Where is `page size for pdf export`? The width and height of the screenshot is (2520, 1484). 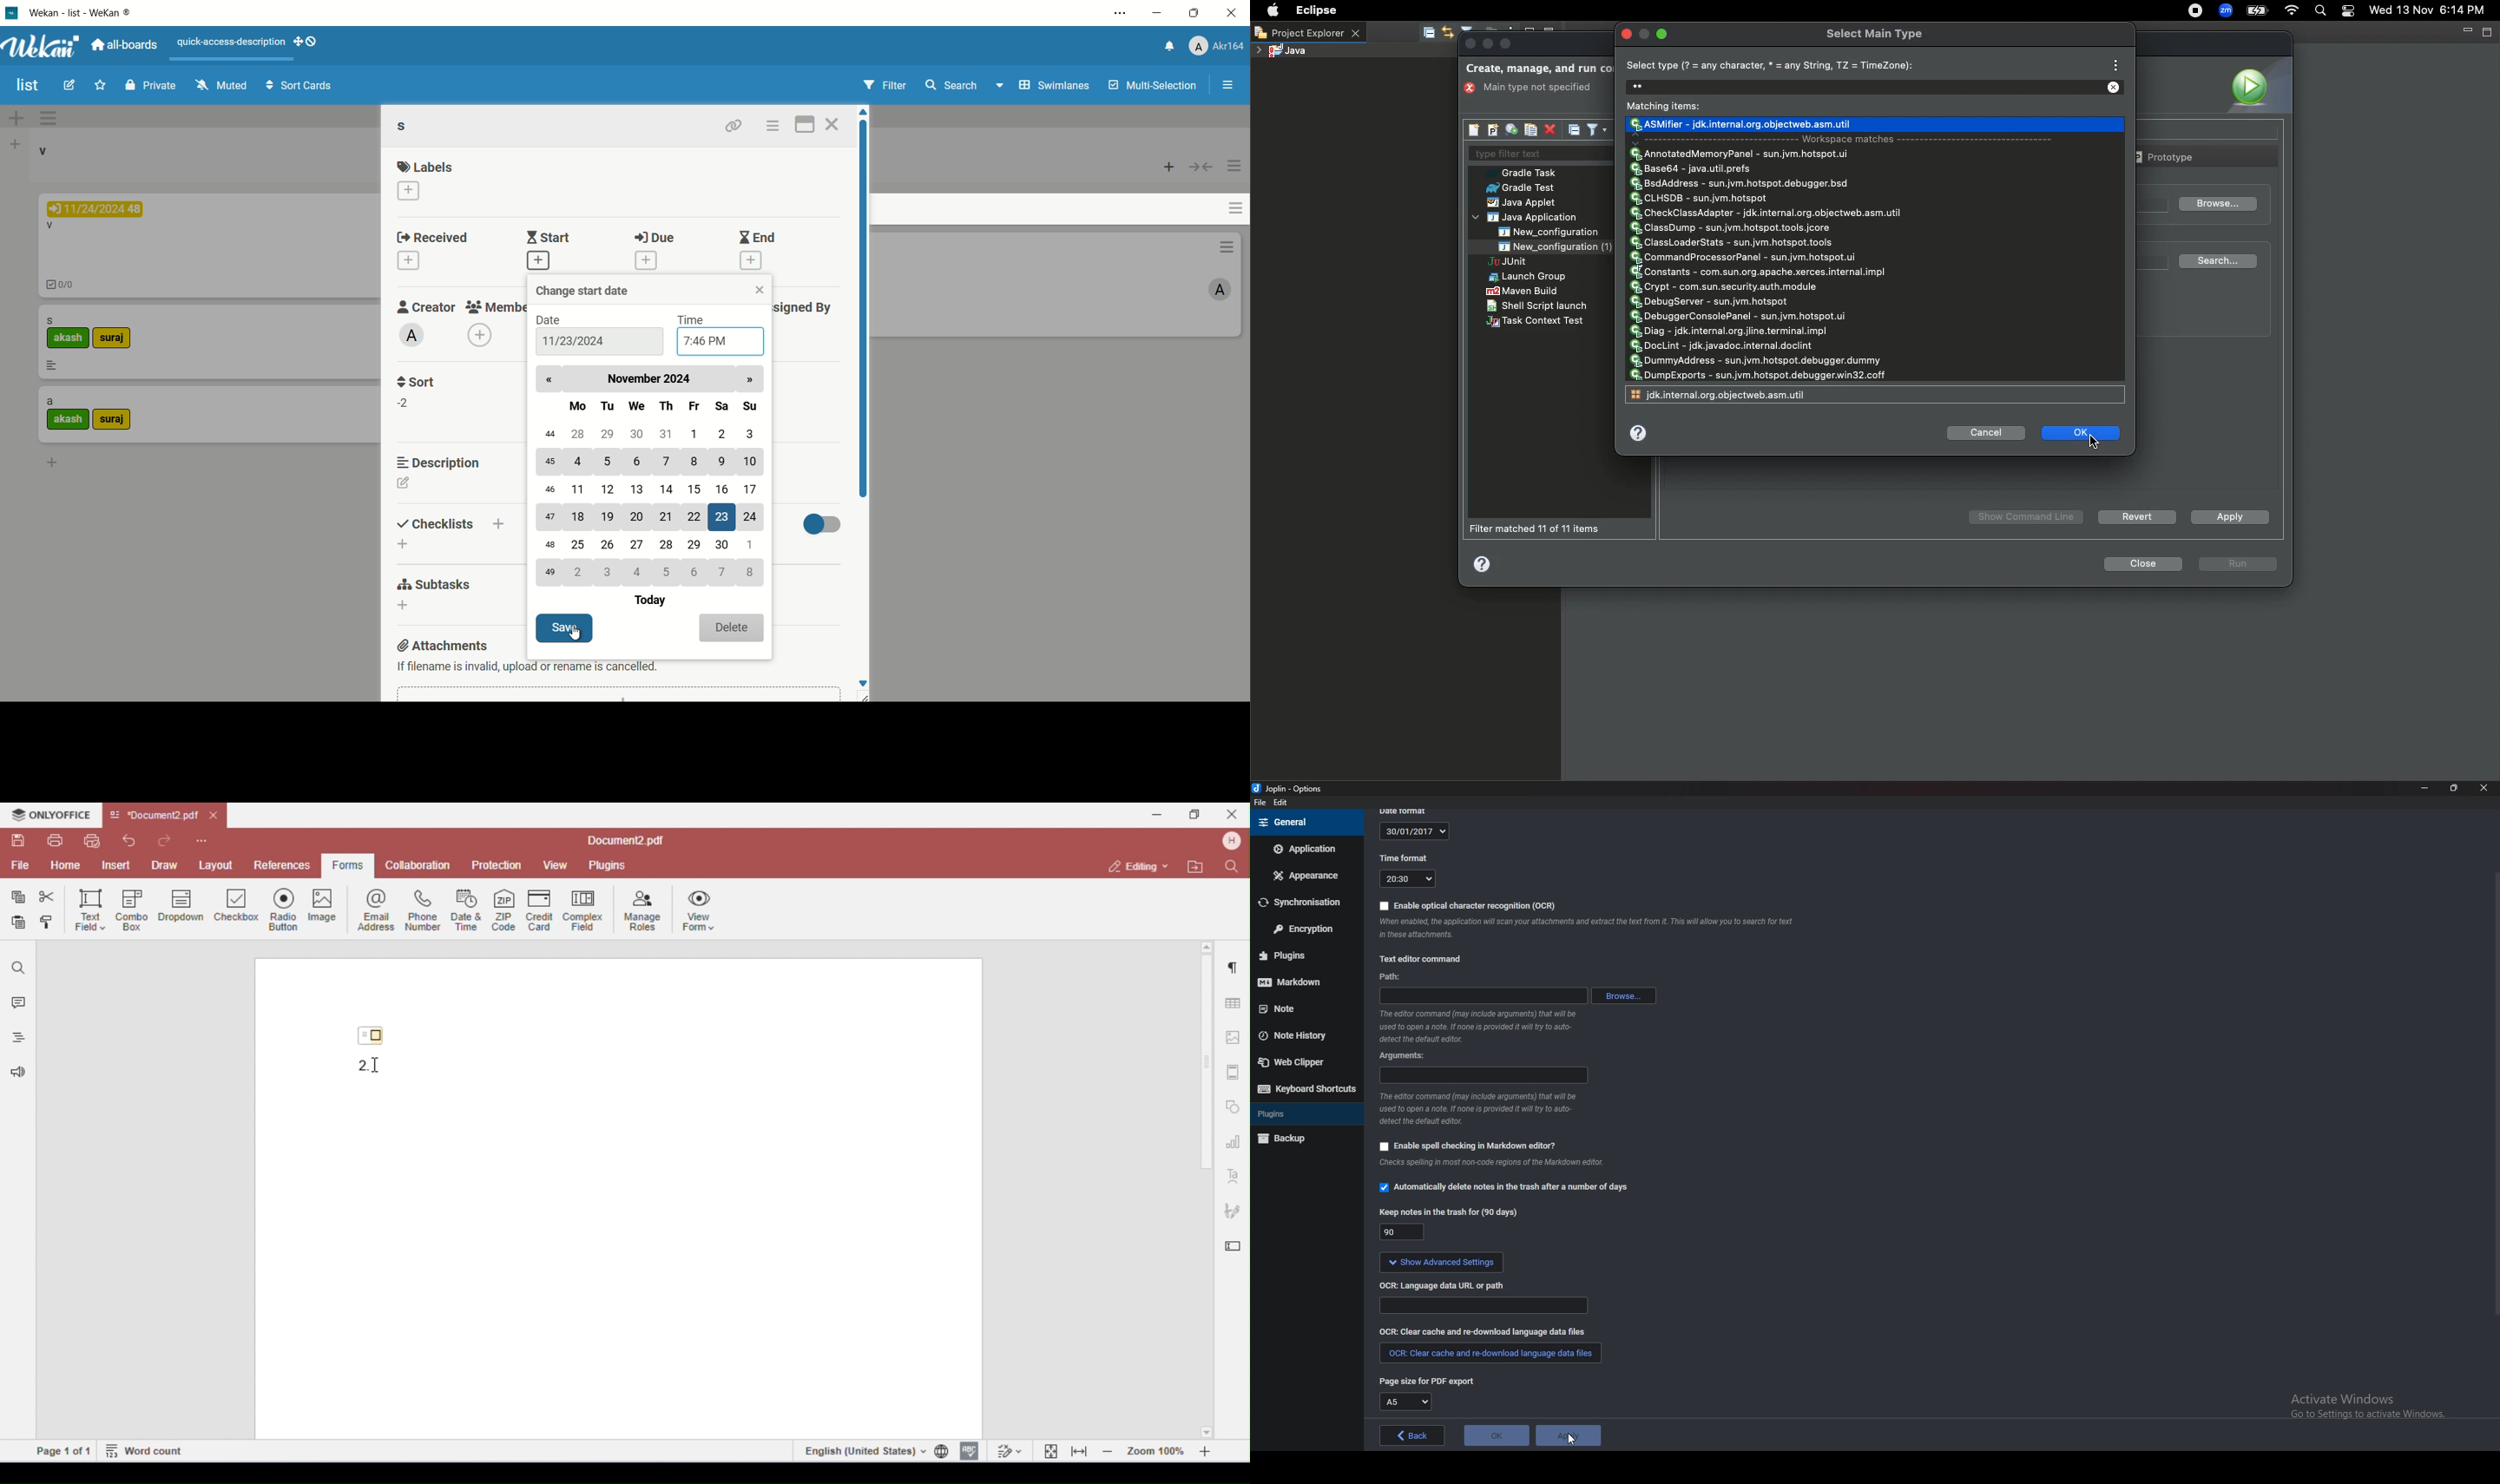
page size for pdf export is located at coordinates (1426, 1381).